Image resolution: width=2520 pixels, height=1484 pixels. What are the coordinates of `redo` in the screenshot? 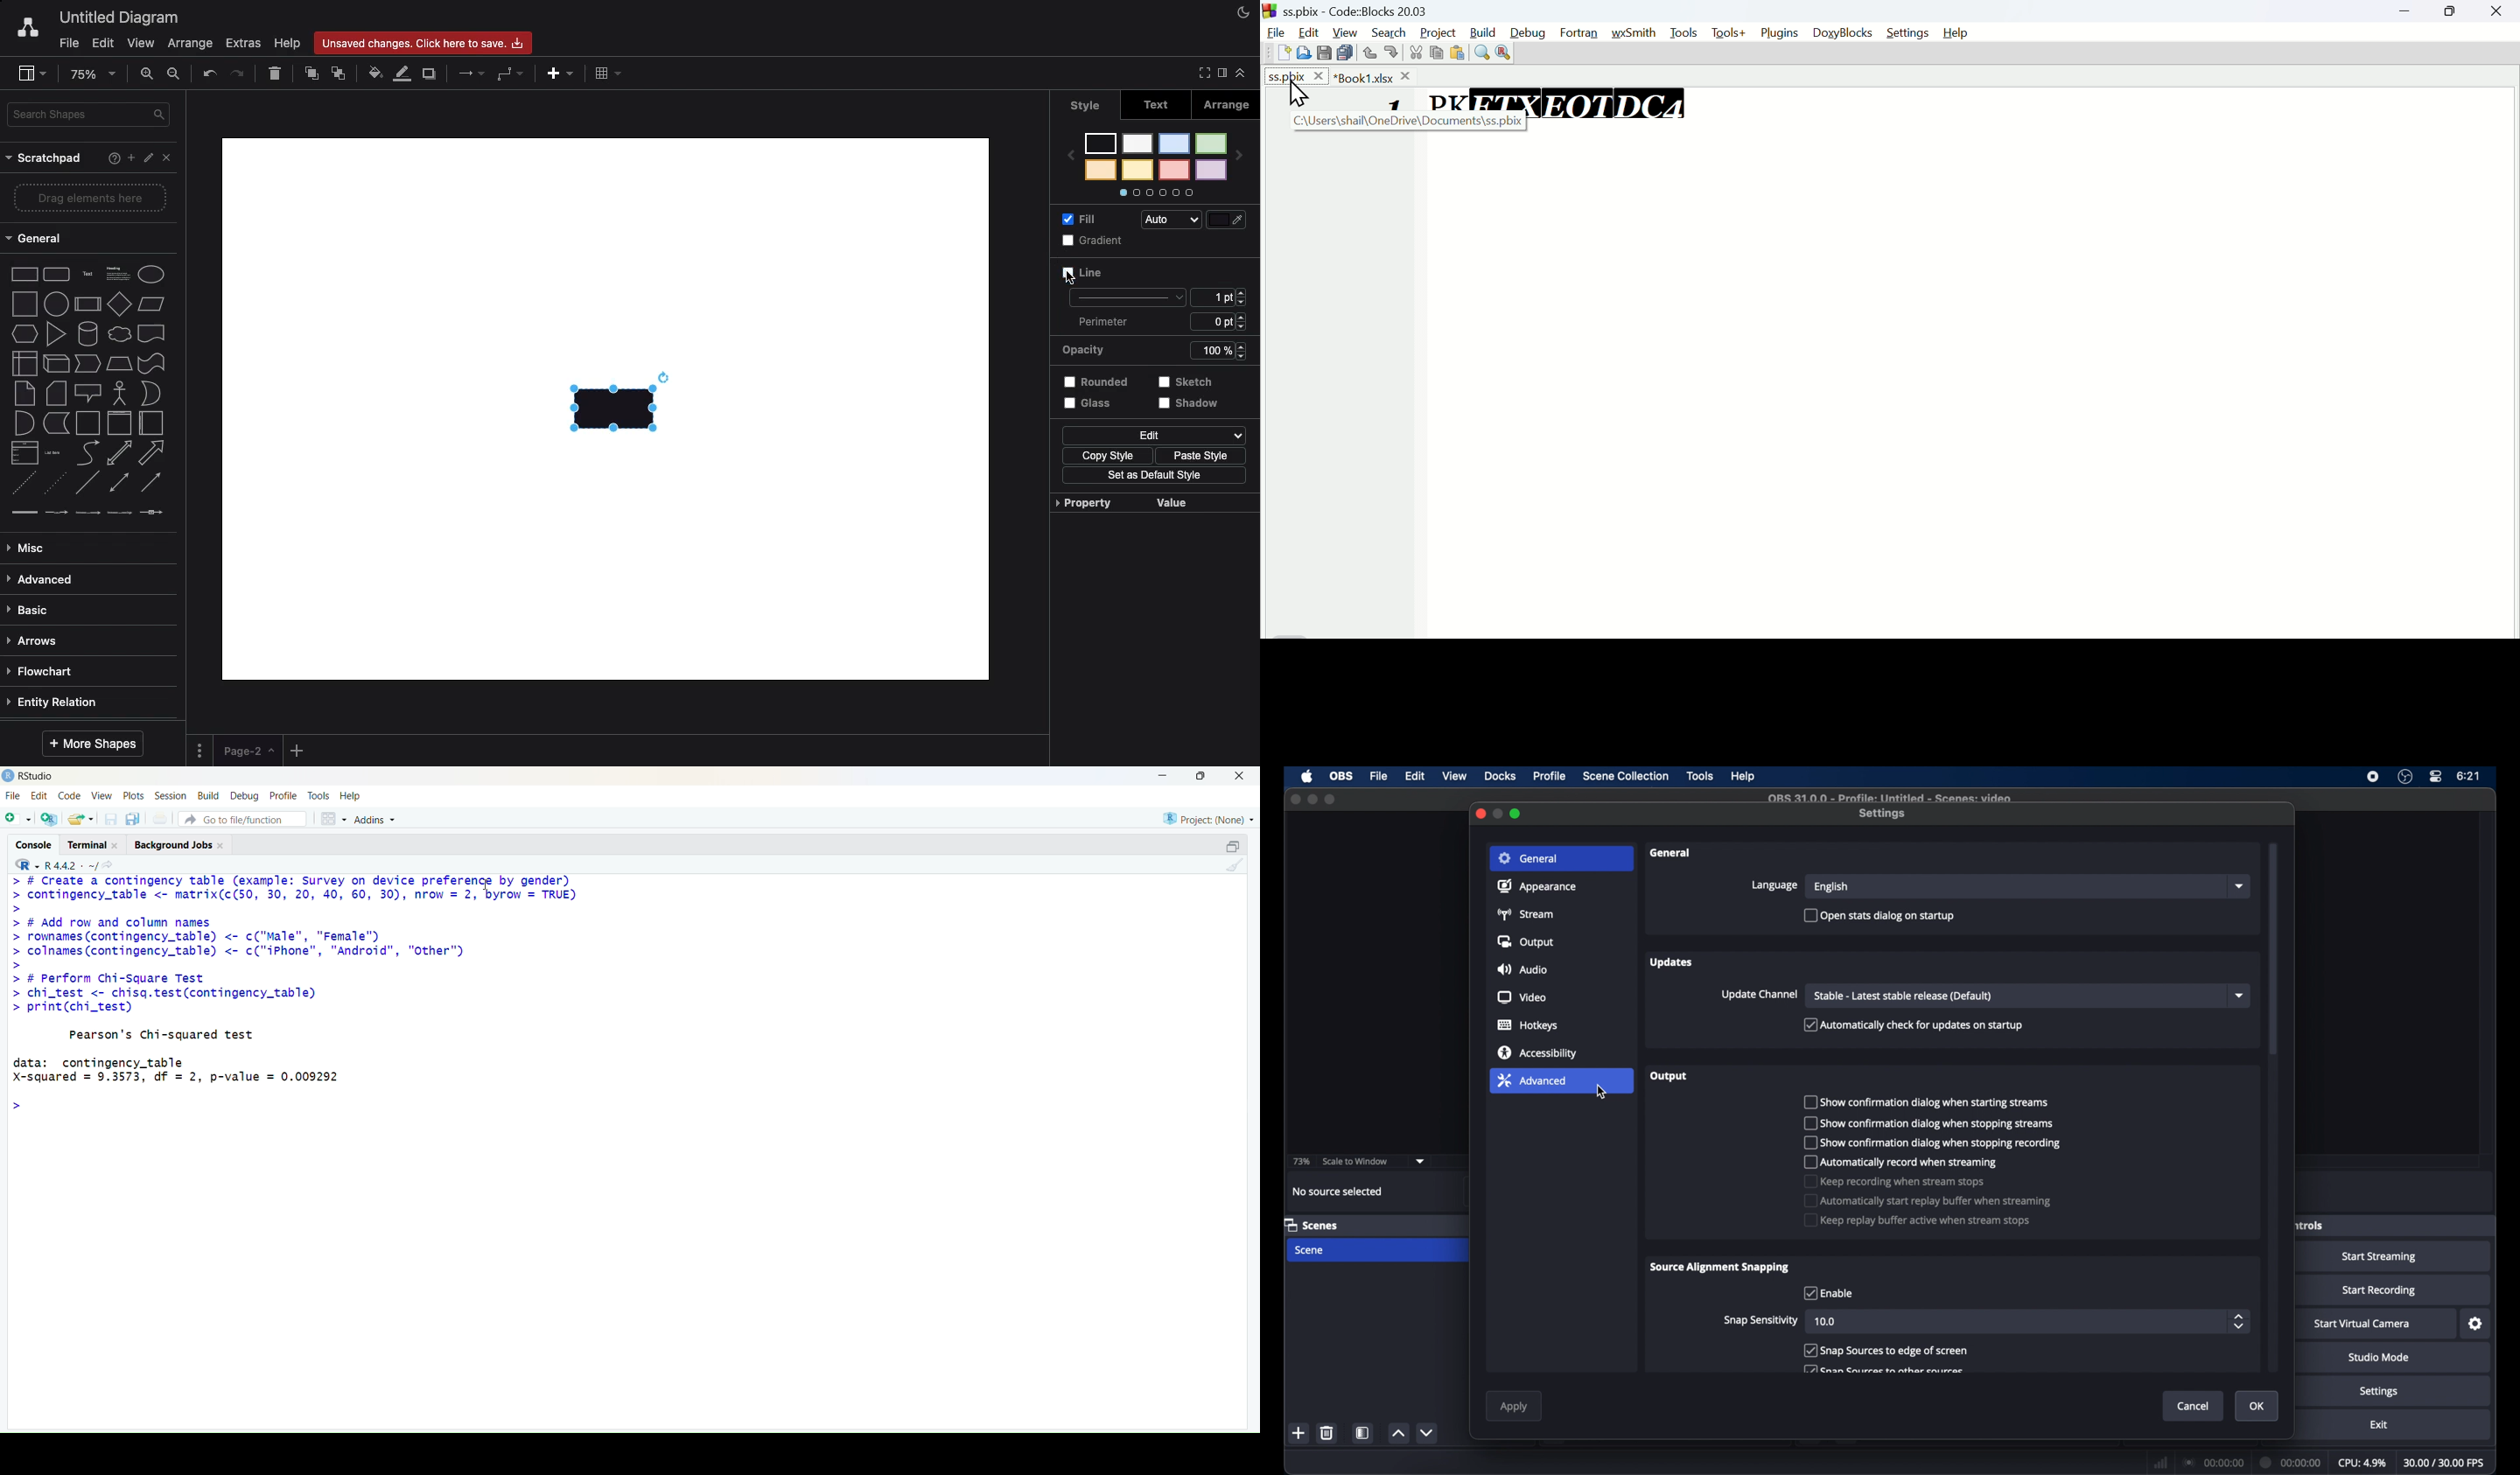 It's located at (1393, 52).